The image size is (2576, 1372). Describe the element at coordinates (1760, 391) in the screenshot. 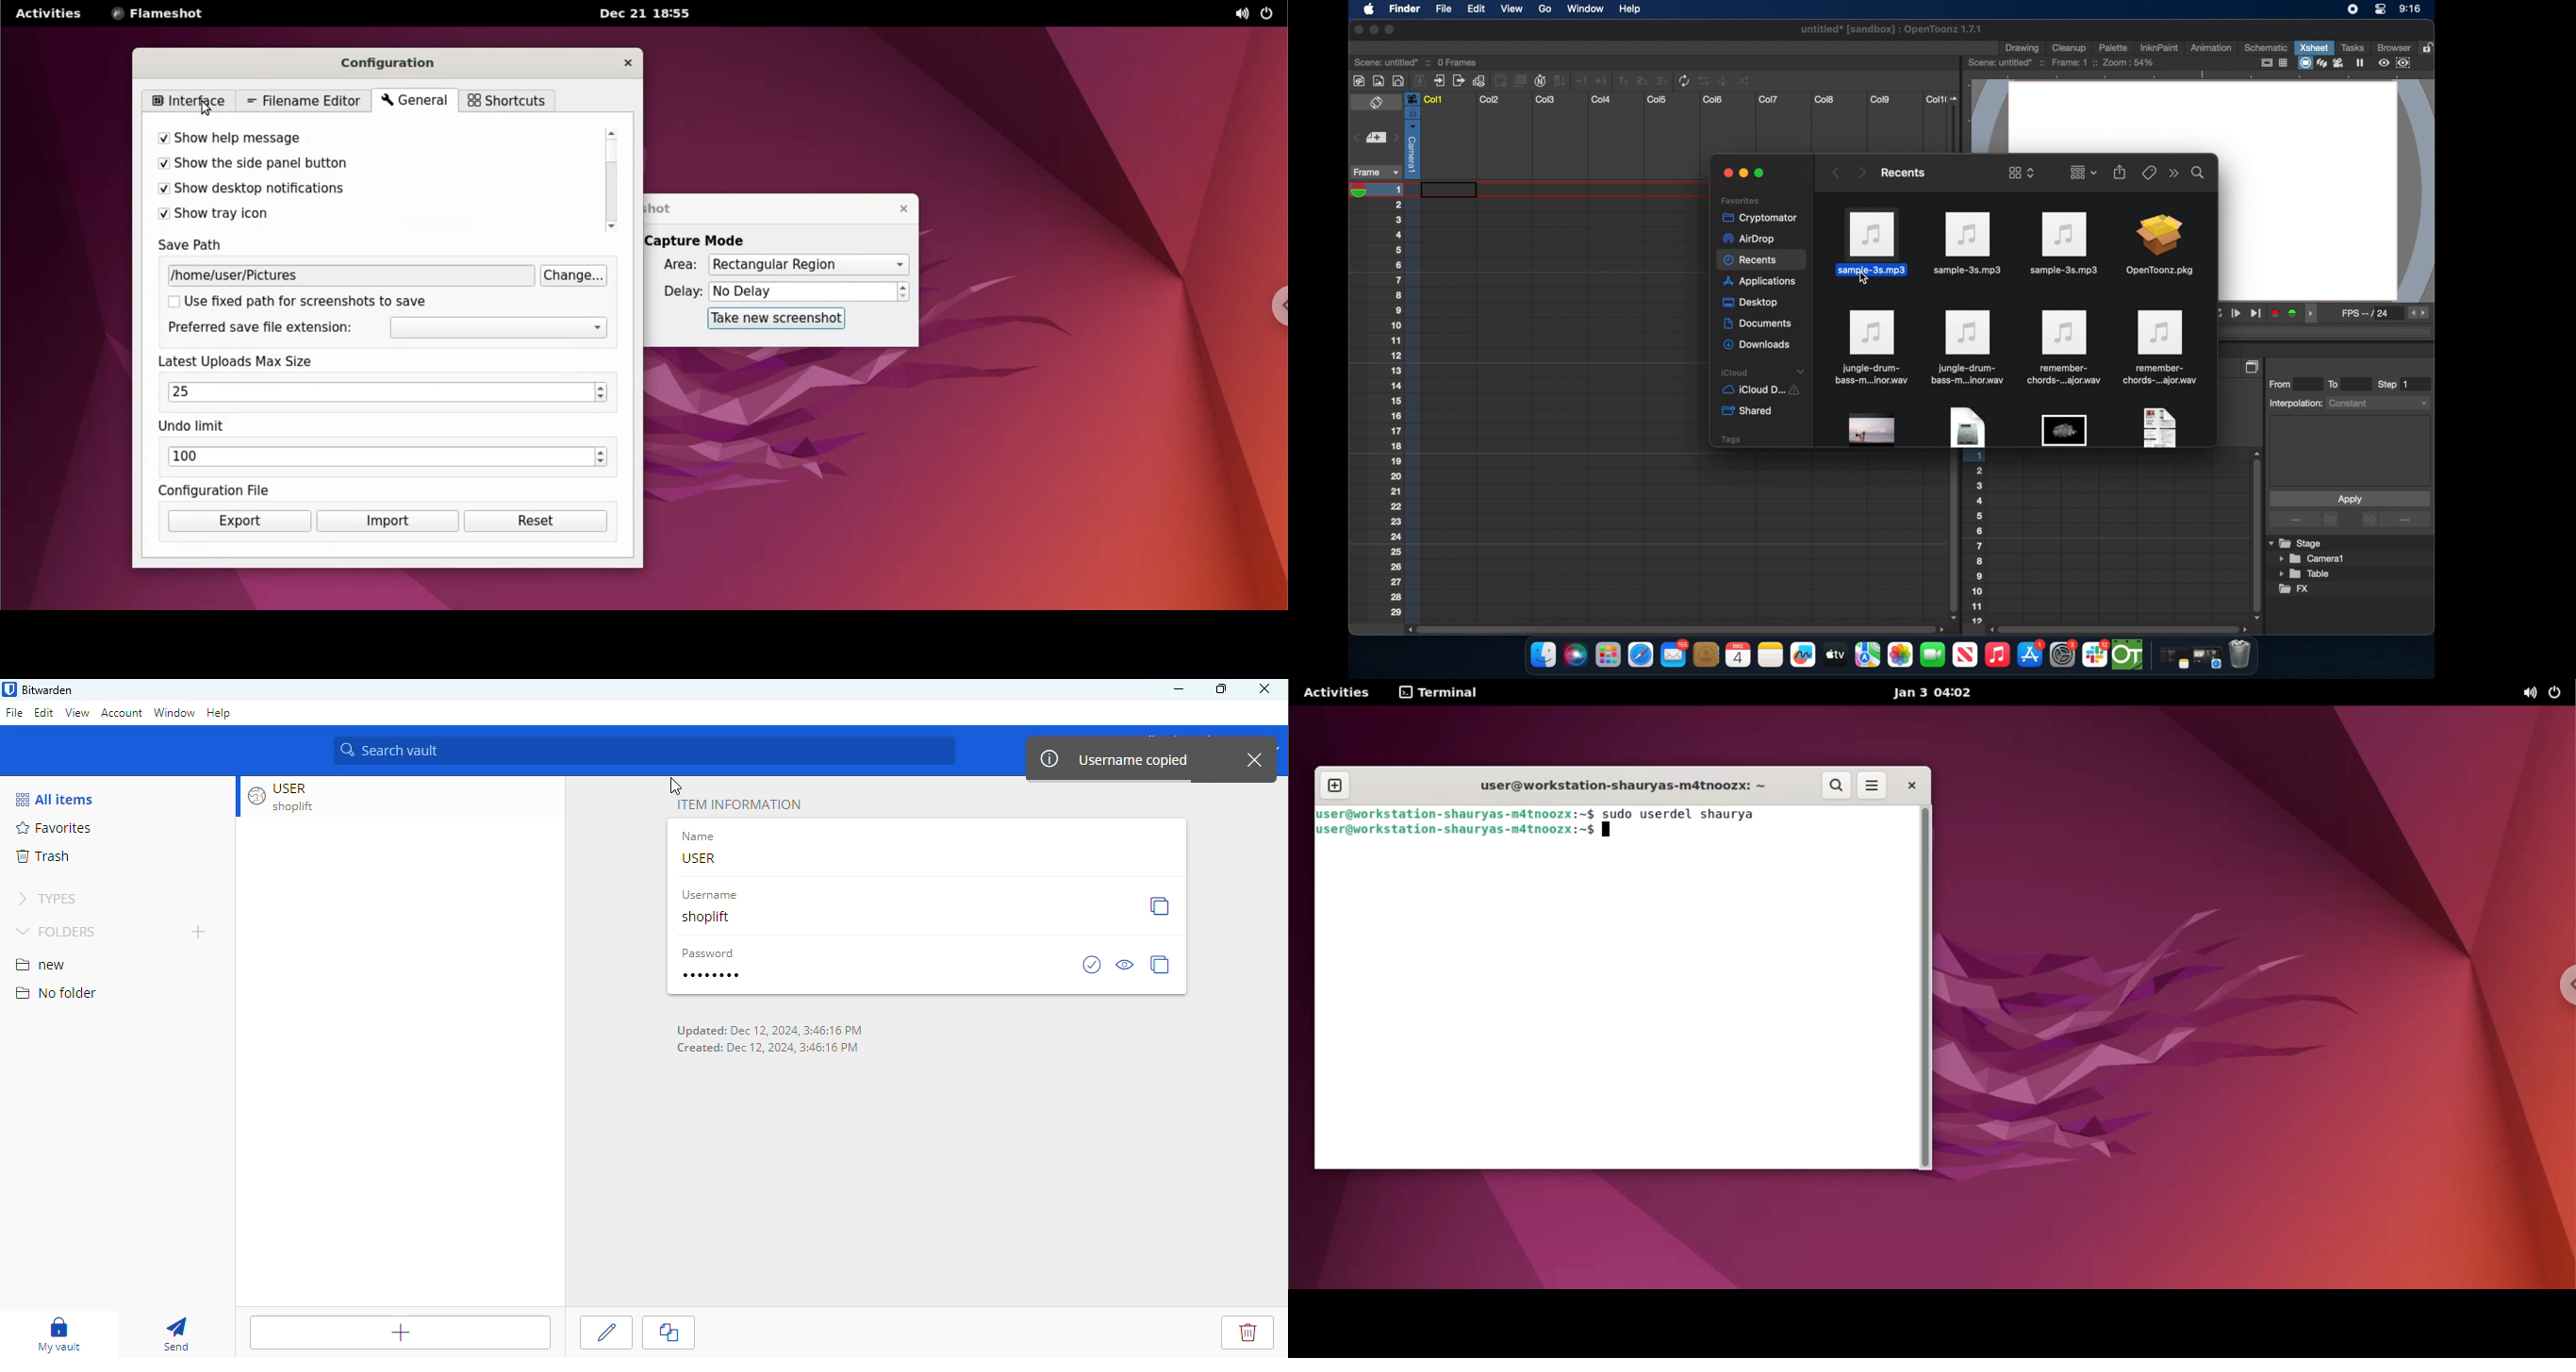

I see `iCloud drive` at that location.